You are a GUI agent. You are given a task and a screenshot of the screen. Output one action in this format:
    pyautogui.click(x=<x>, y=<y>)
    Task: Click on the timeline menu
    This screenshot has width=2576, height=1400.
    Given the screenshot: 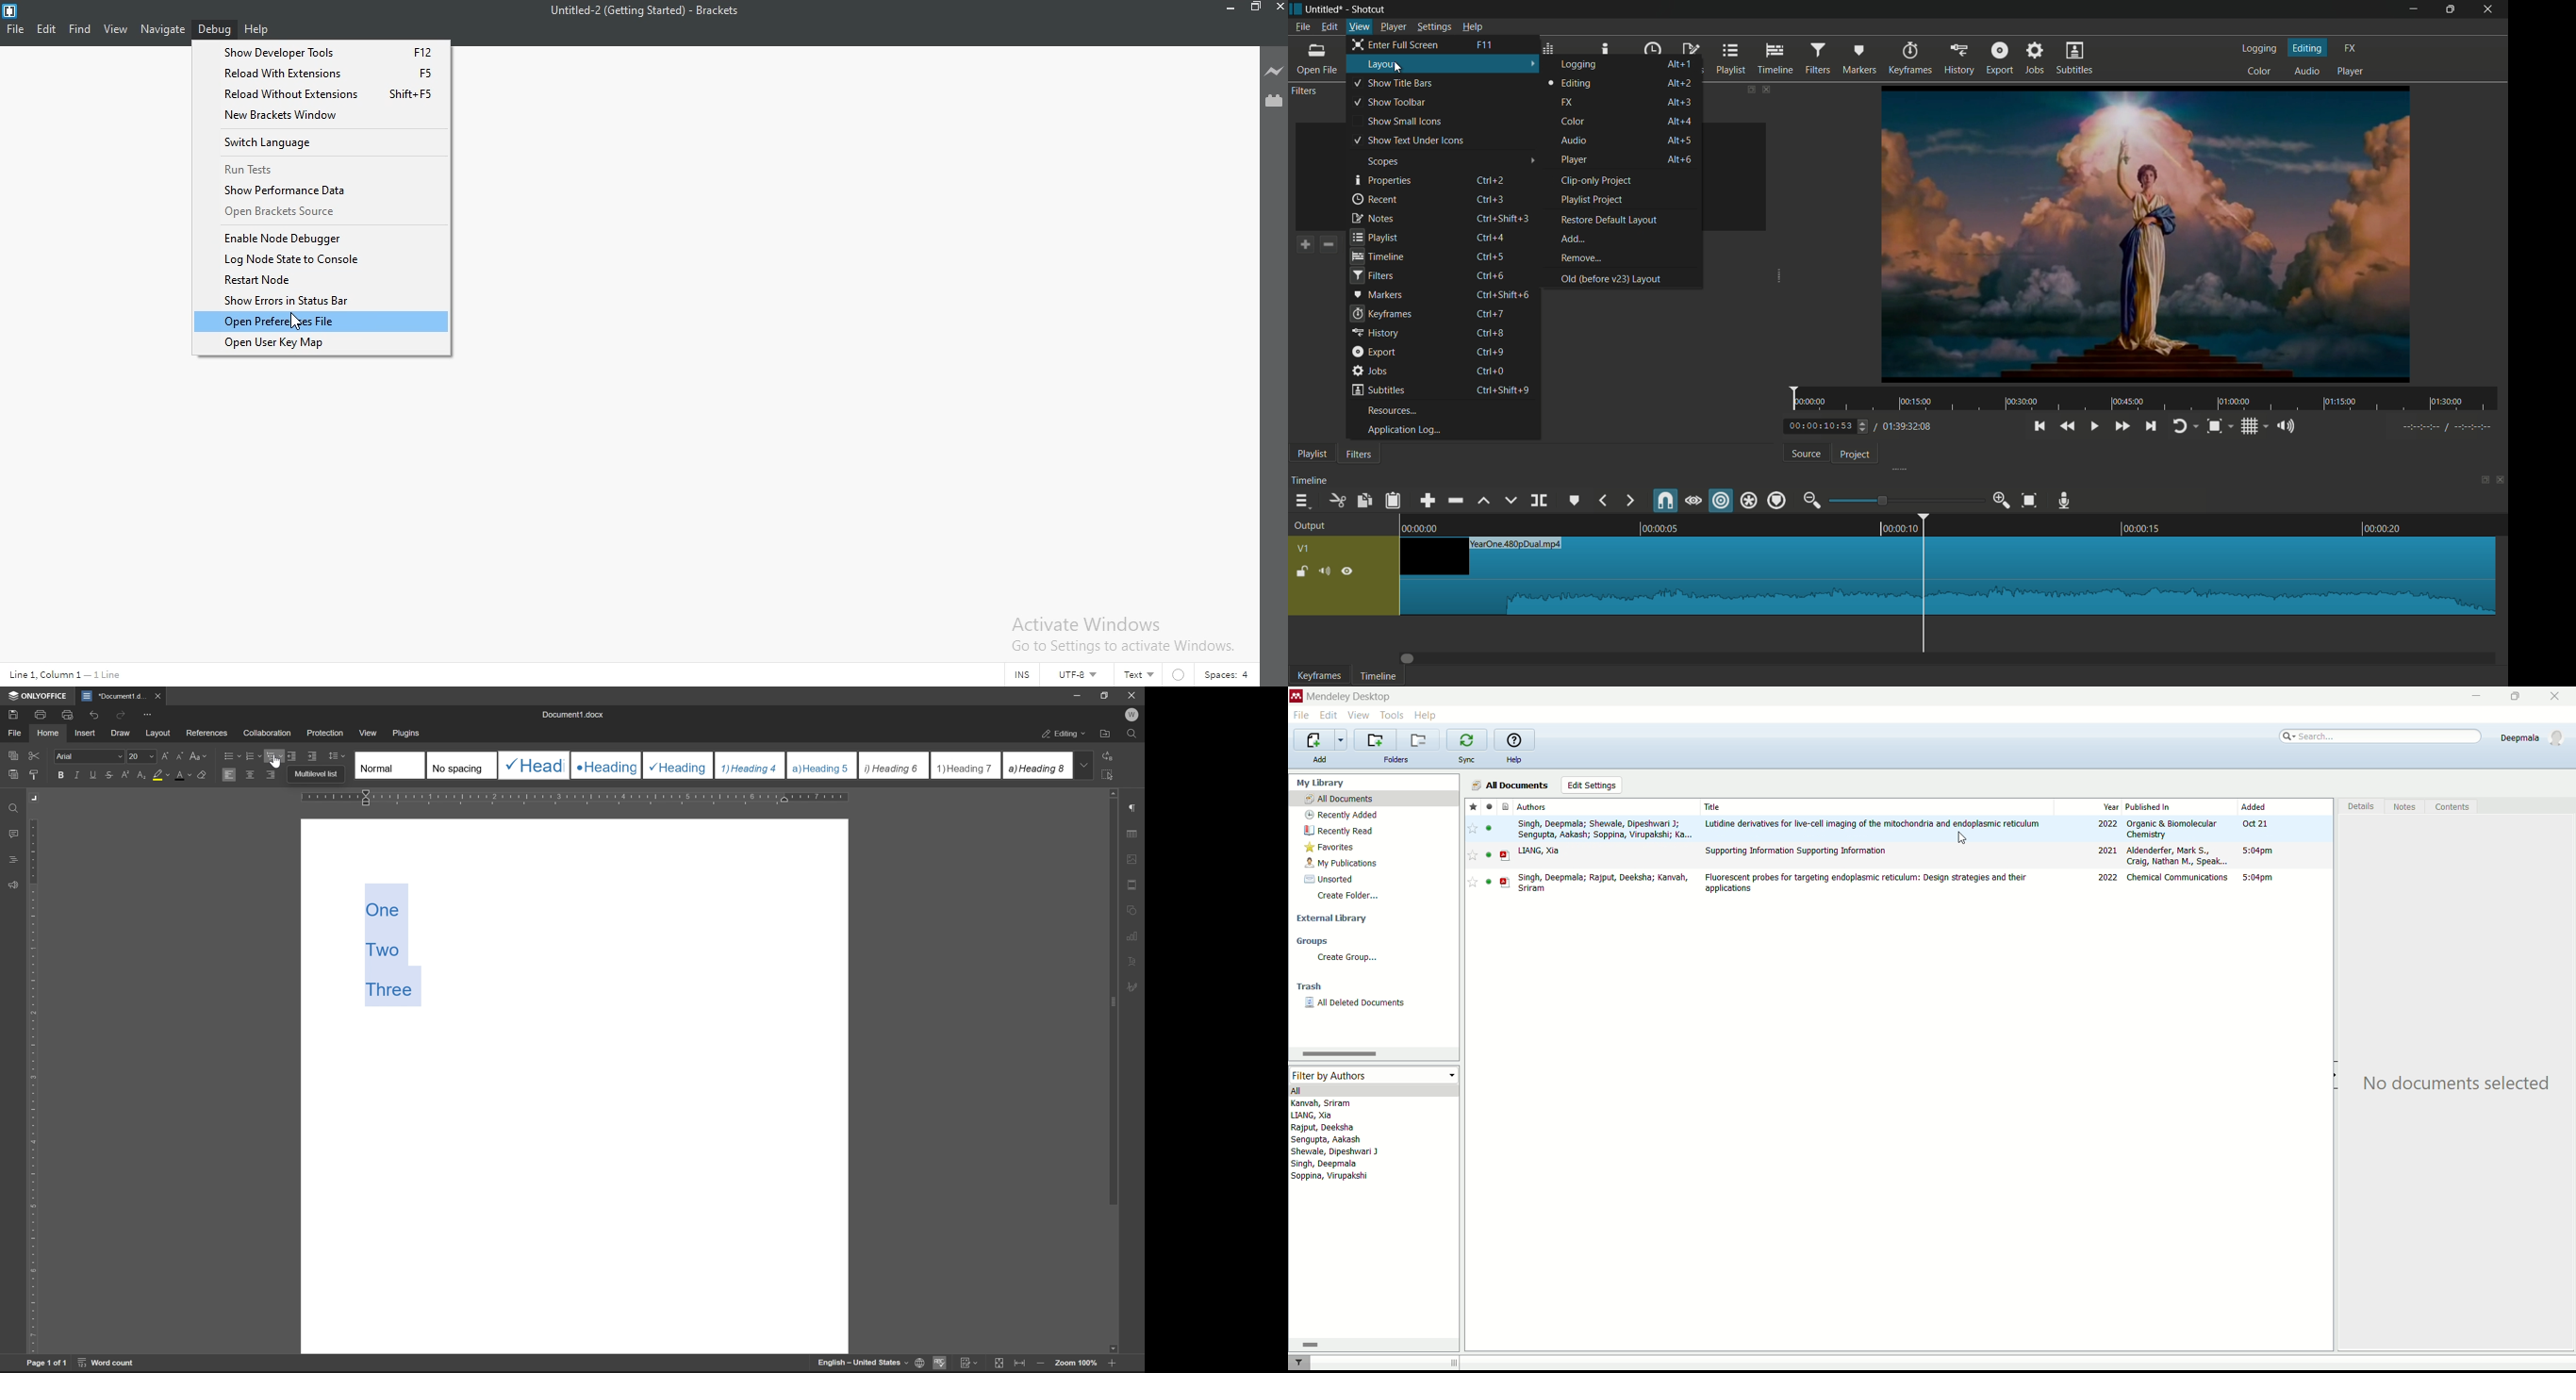 What is the action you would take?
    pyautogui.click(x=1301, y=502)
    